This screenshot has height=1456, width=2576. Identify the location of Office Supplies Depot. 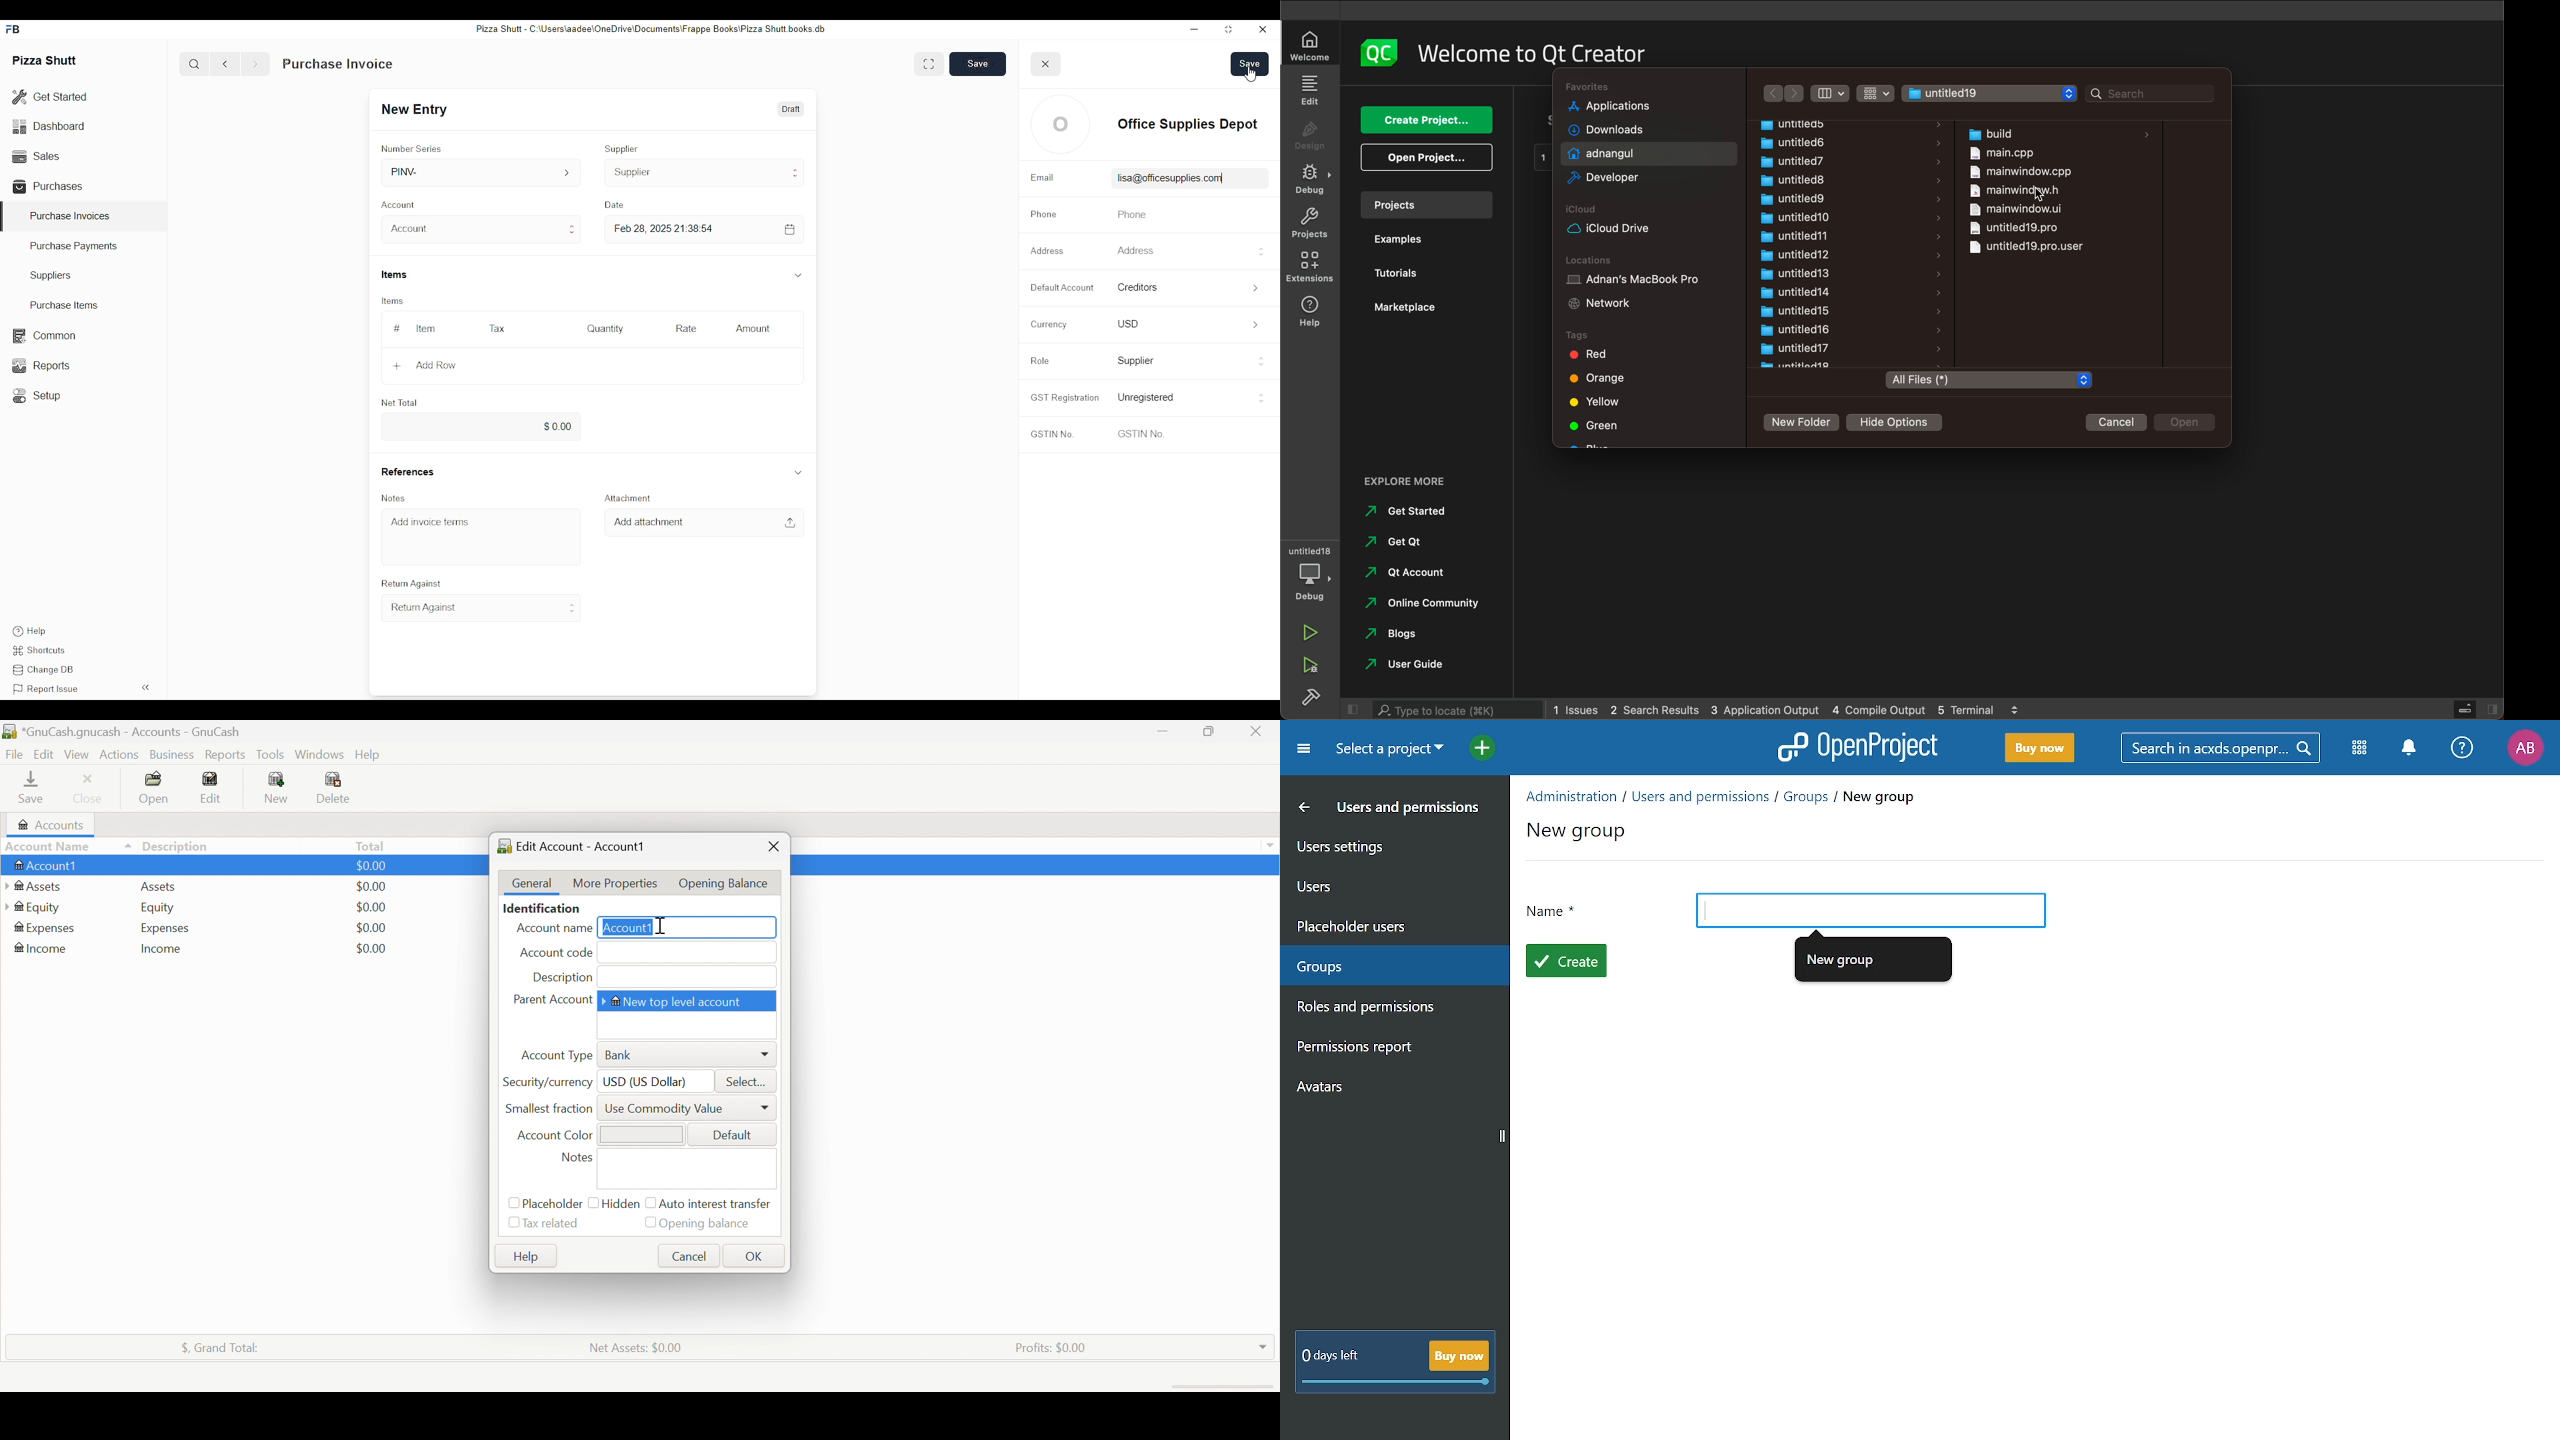
(1187, 123).